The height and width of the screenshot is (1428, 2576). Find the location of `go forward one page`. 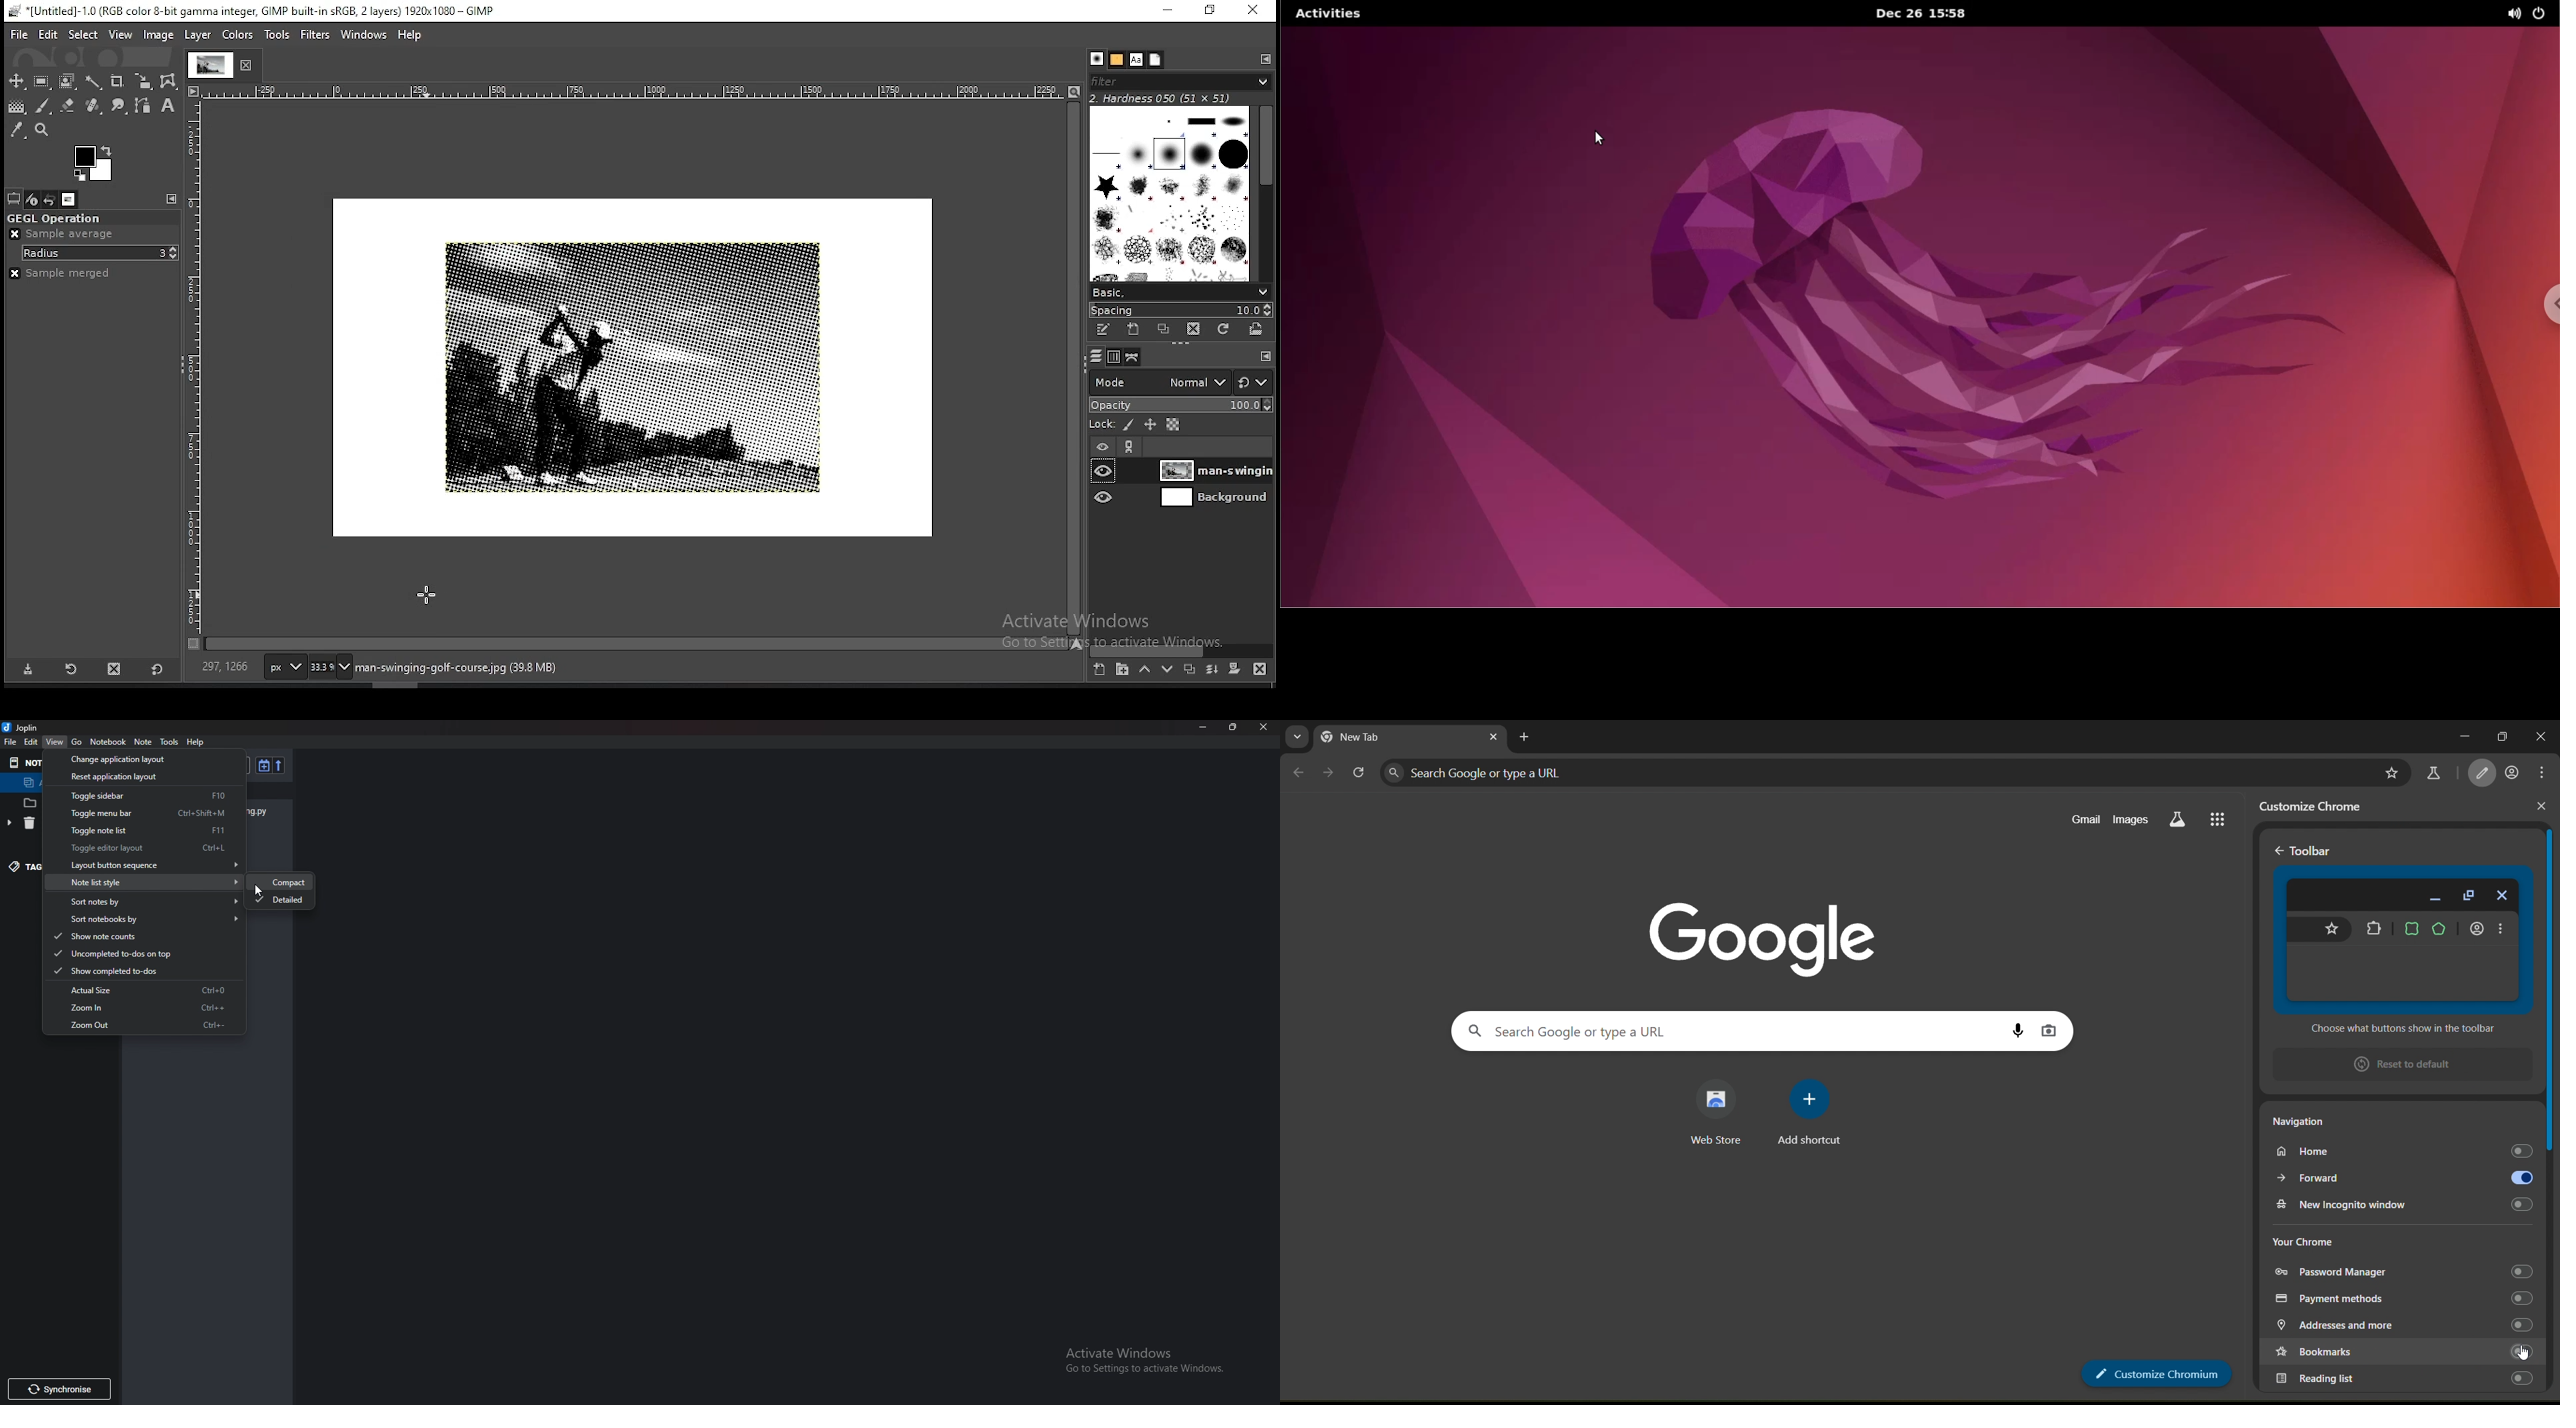

go forward one page is located at coordinates (1331, 773).